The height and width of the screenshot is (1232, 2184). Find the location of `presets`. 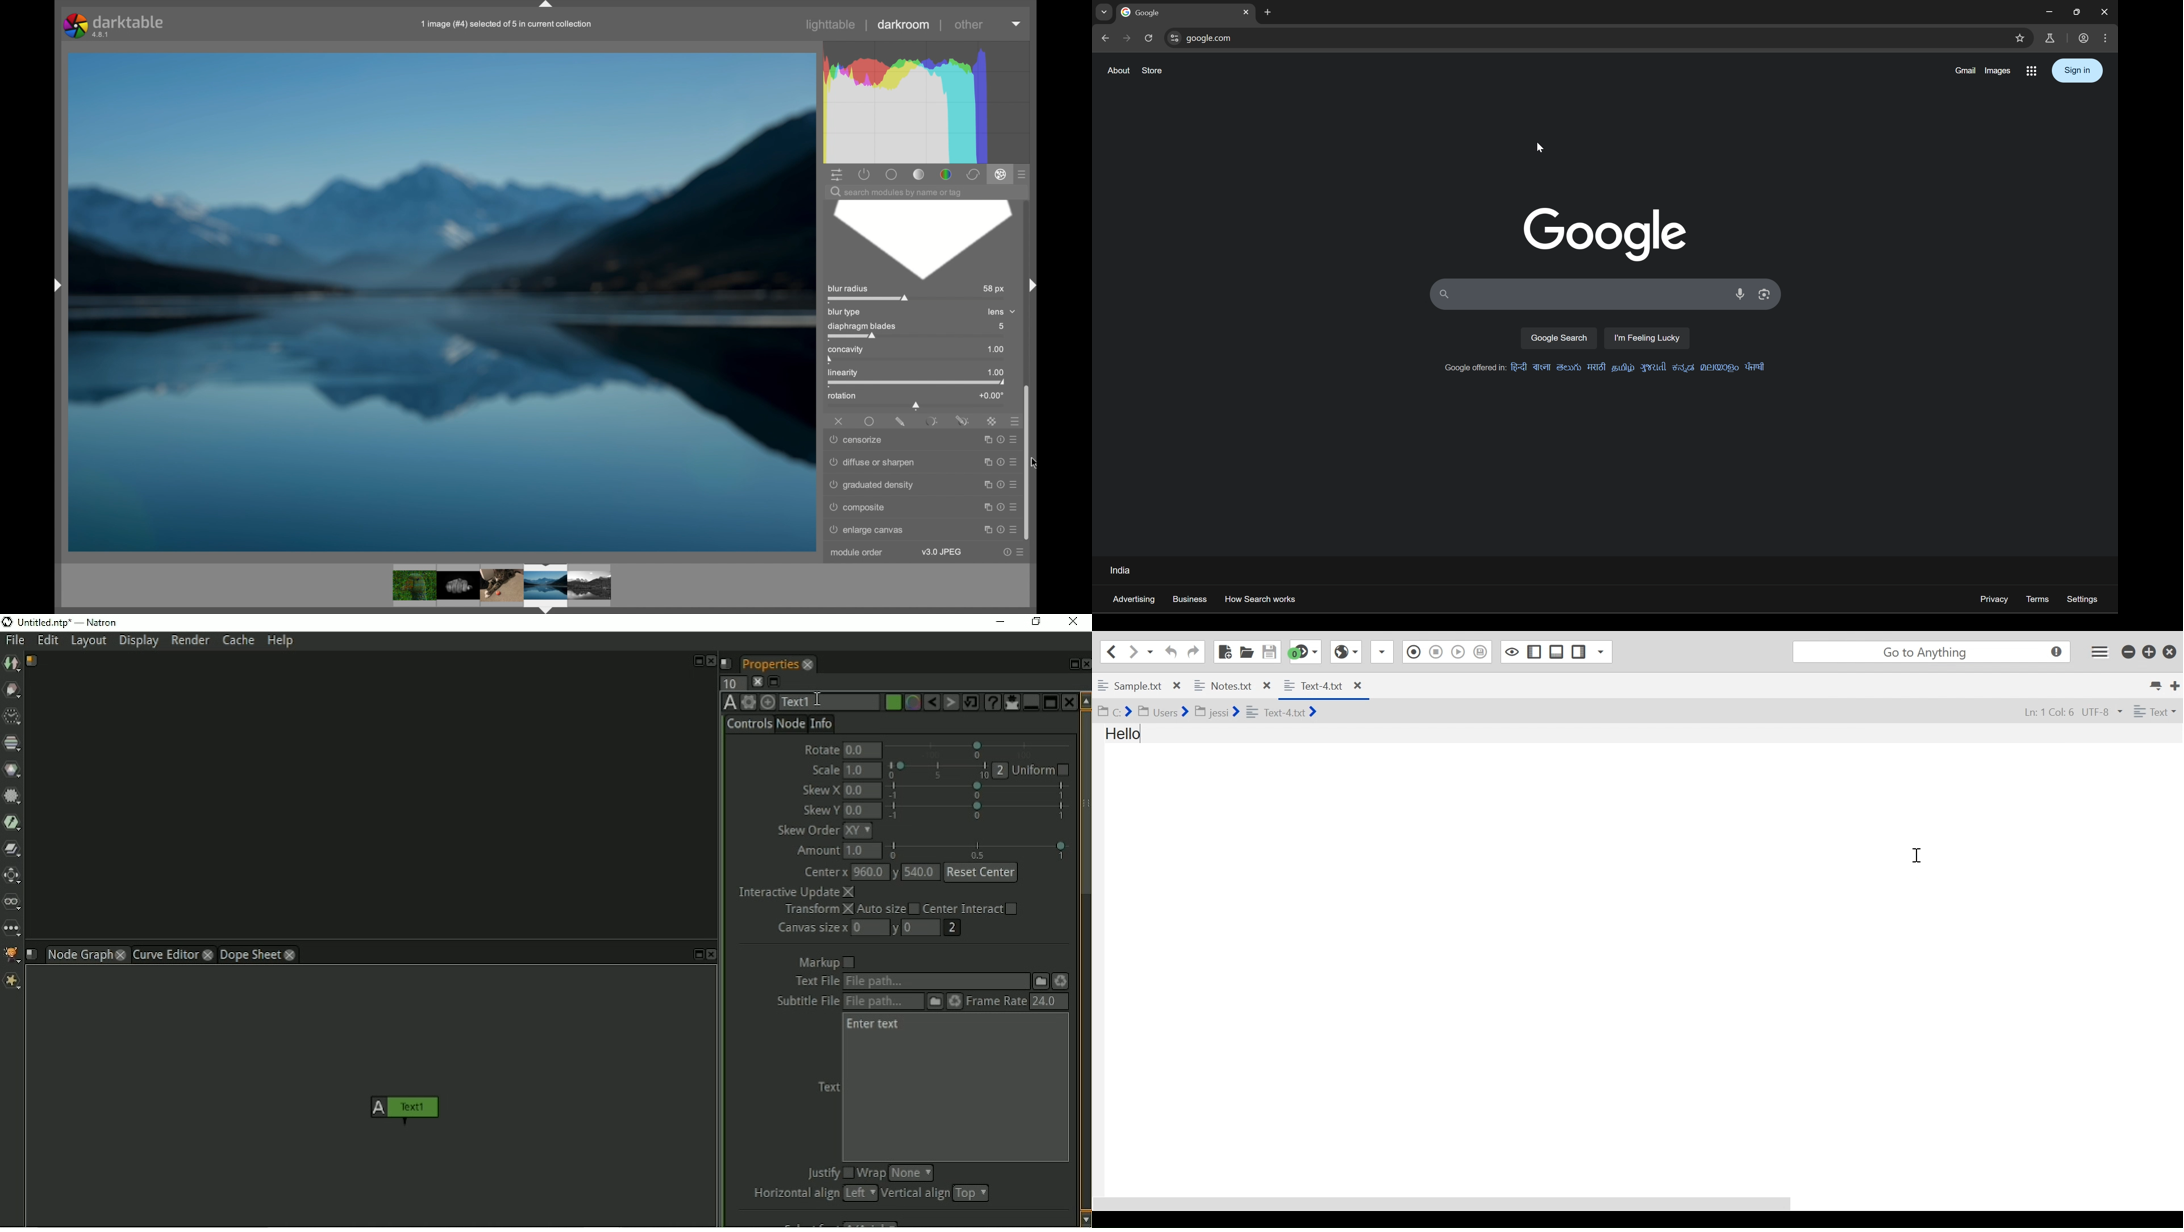

presets is located at coordinates (1023, 174).